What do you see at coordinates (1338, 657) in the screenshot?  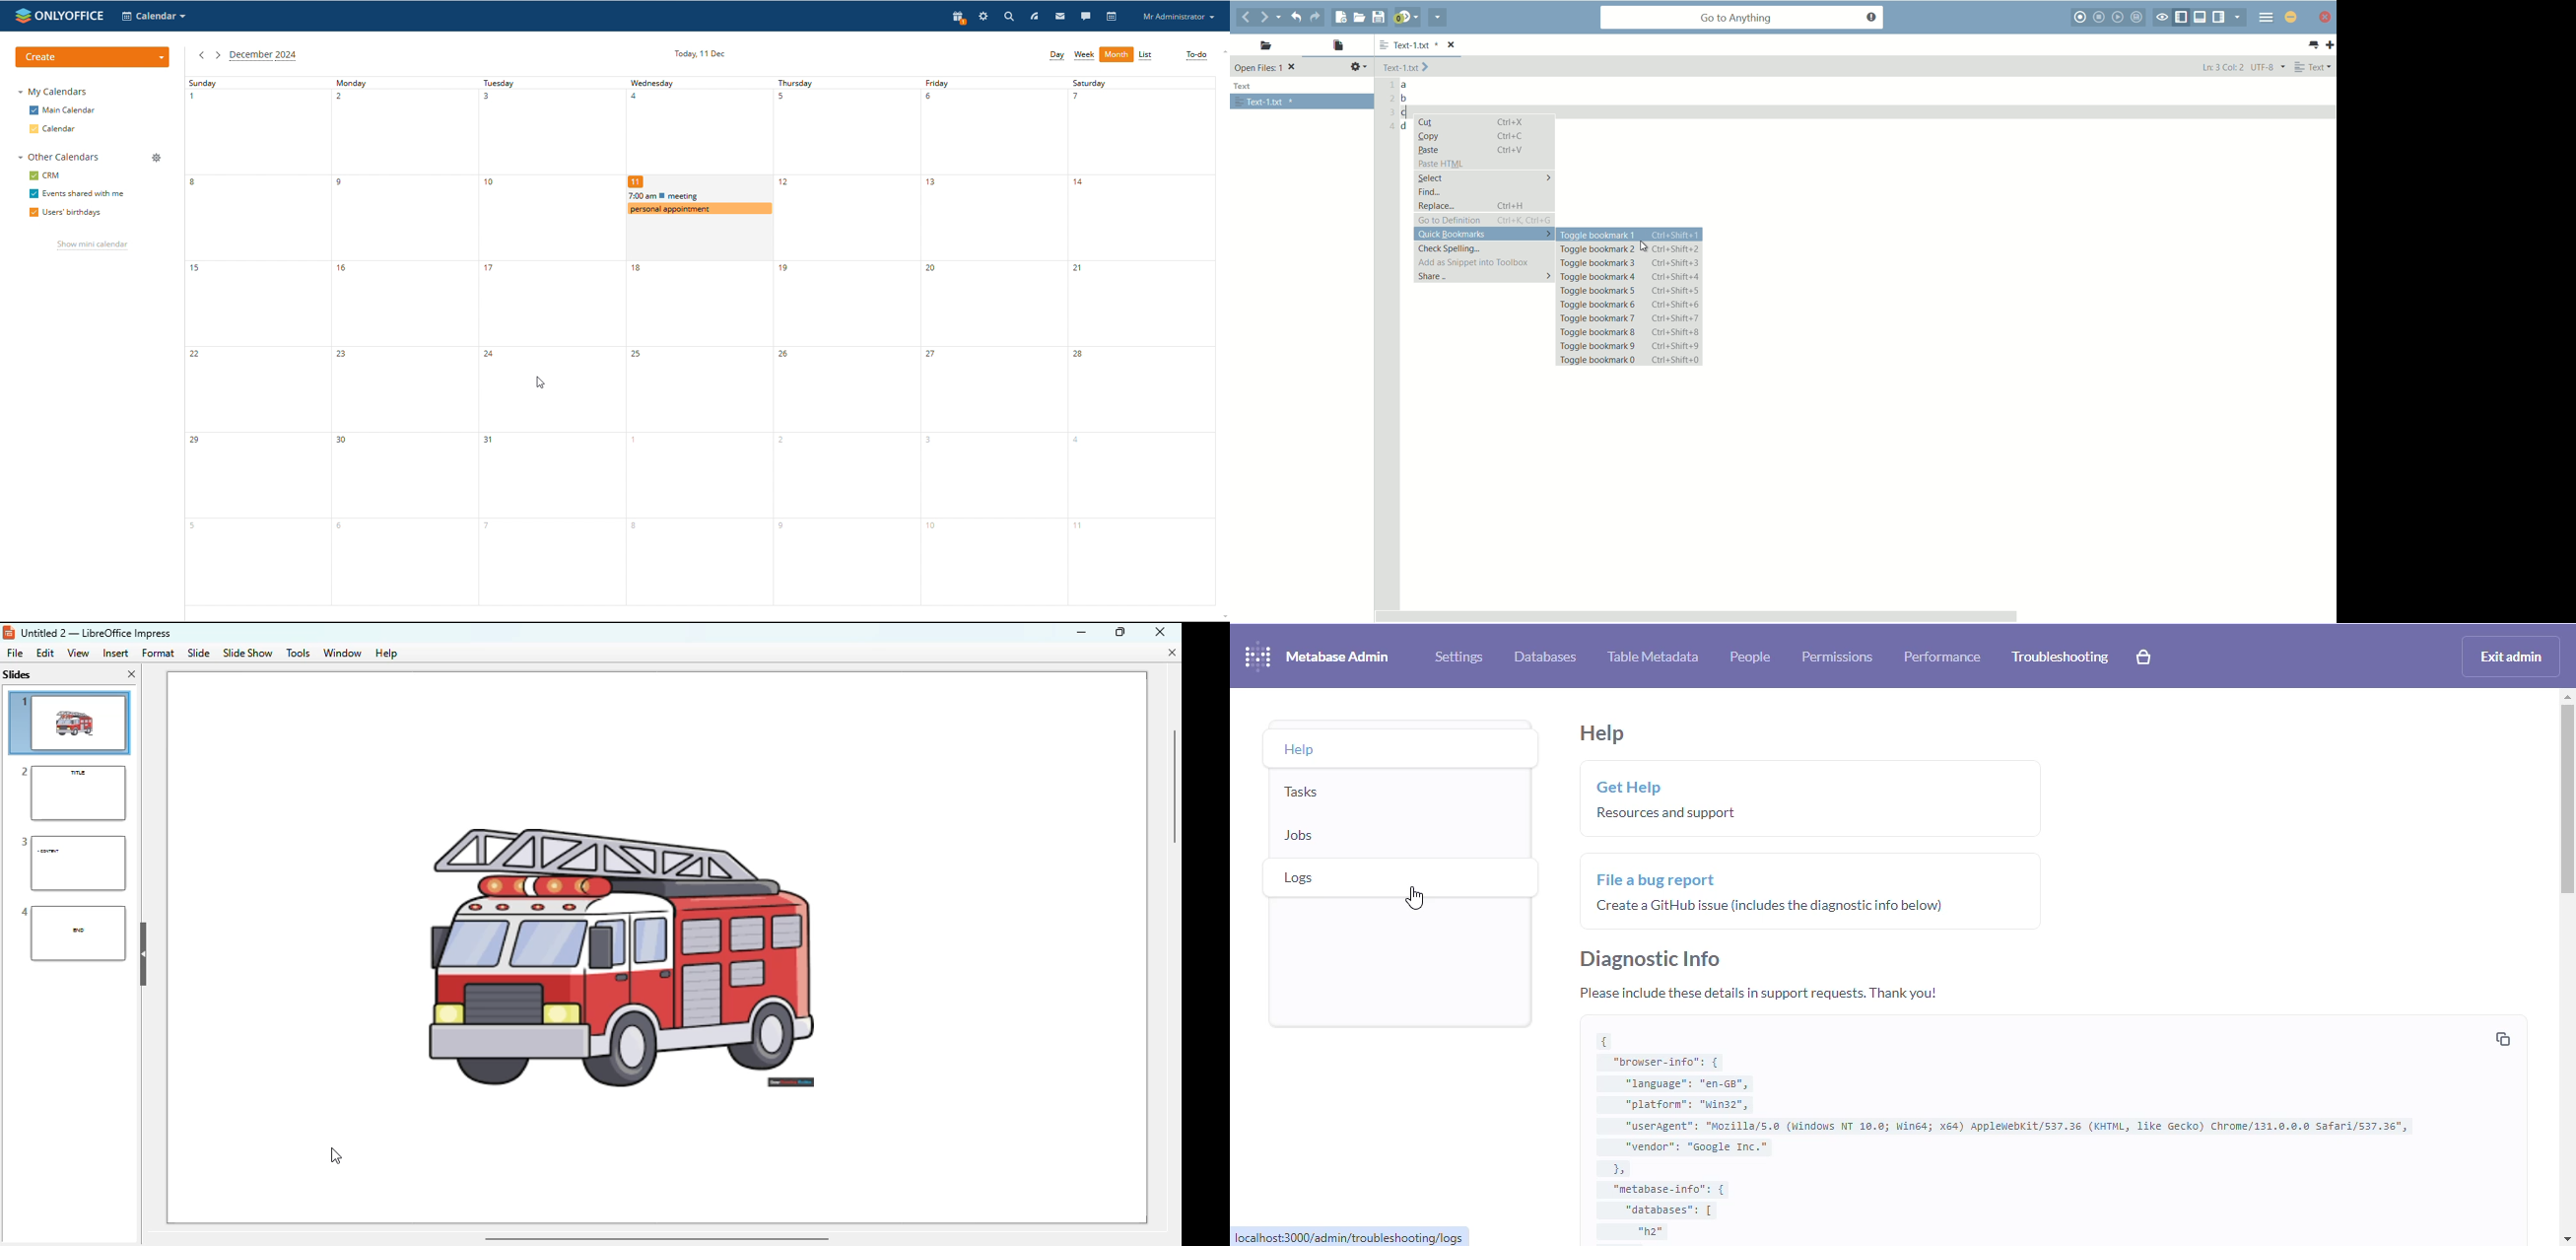 I see `metabase admin` at bounding box center [1338, 657].